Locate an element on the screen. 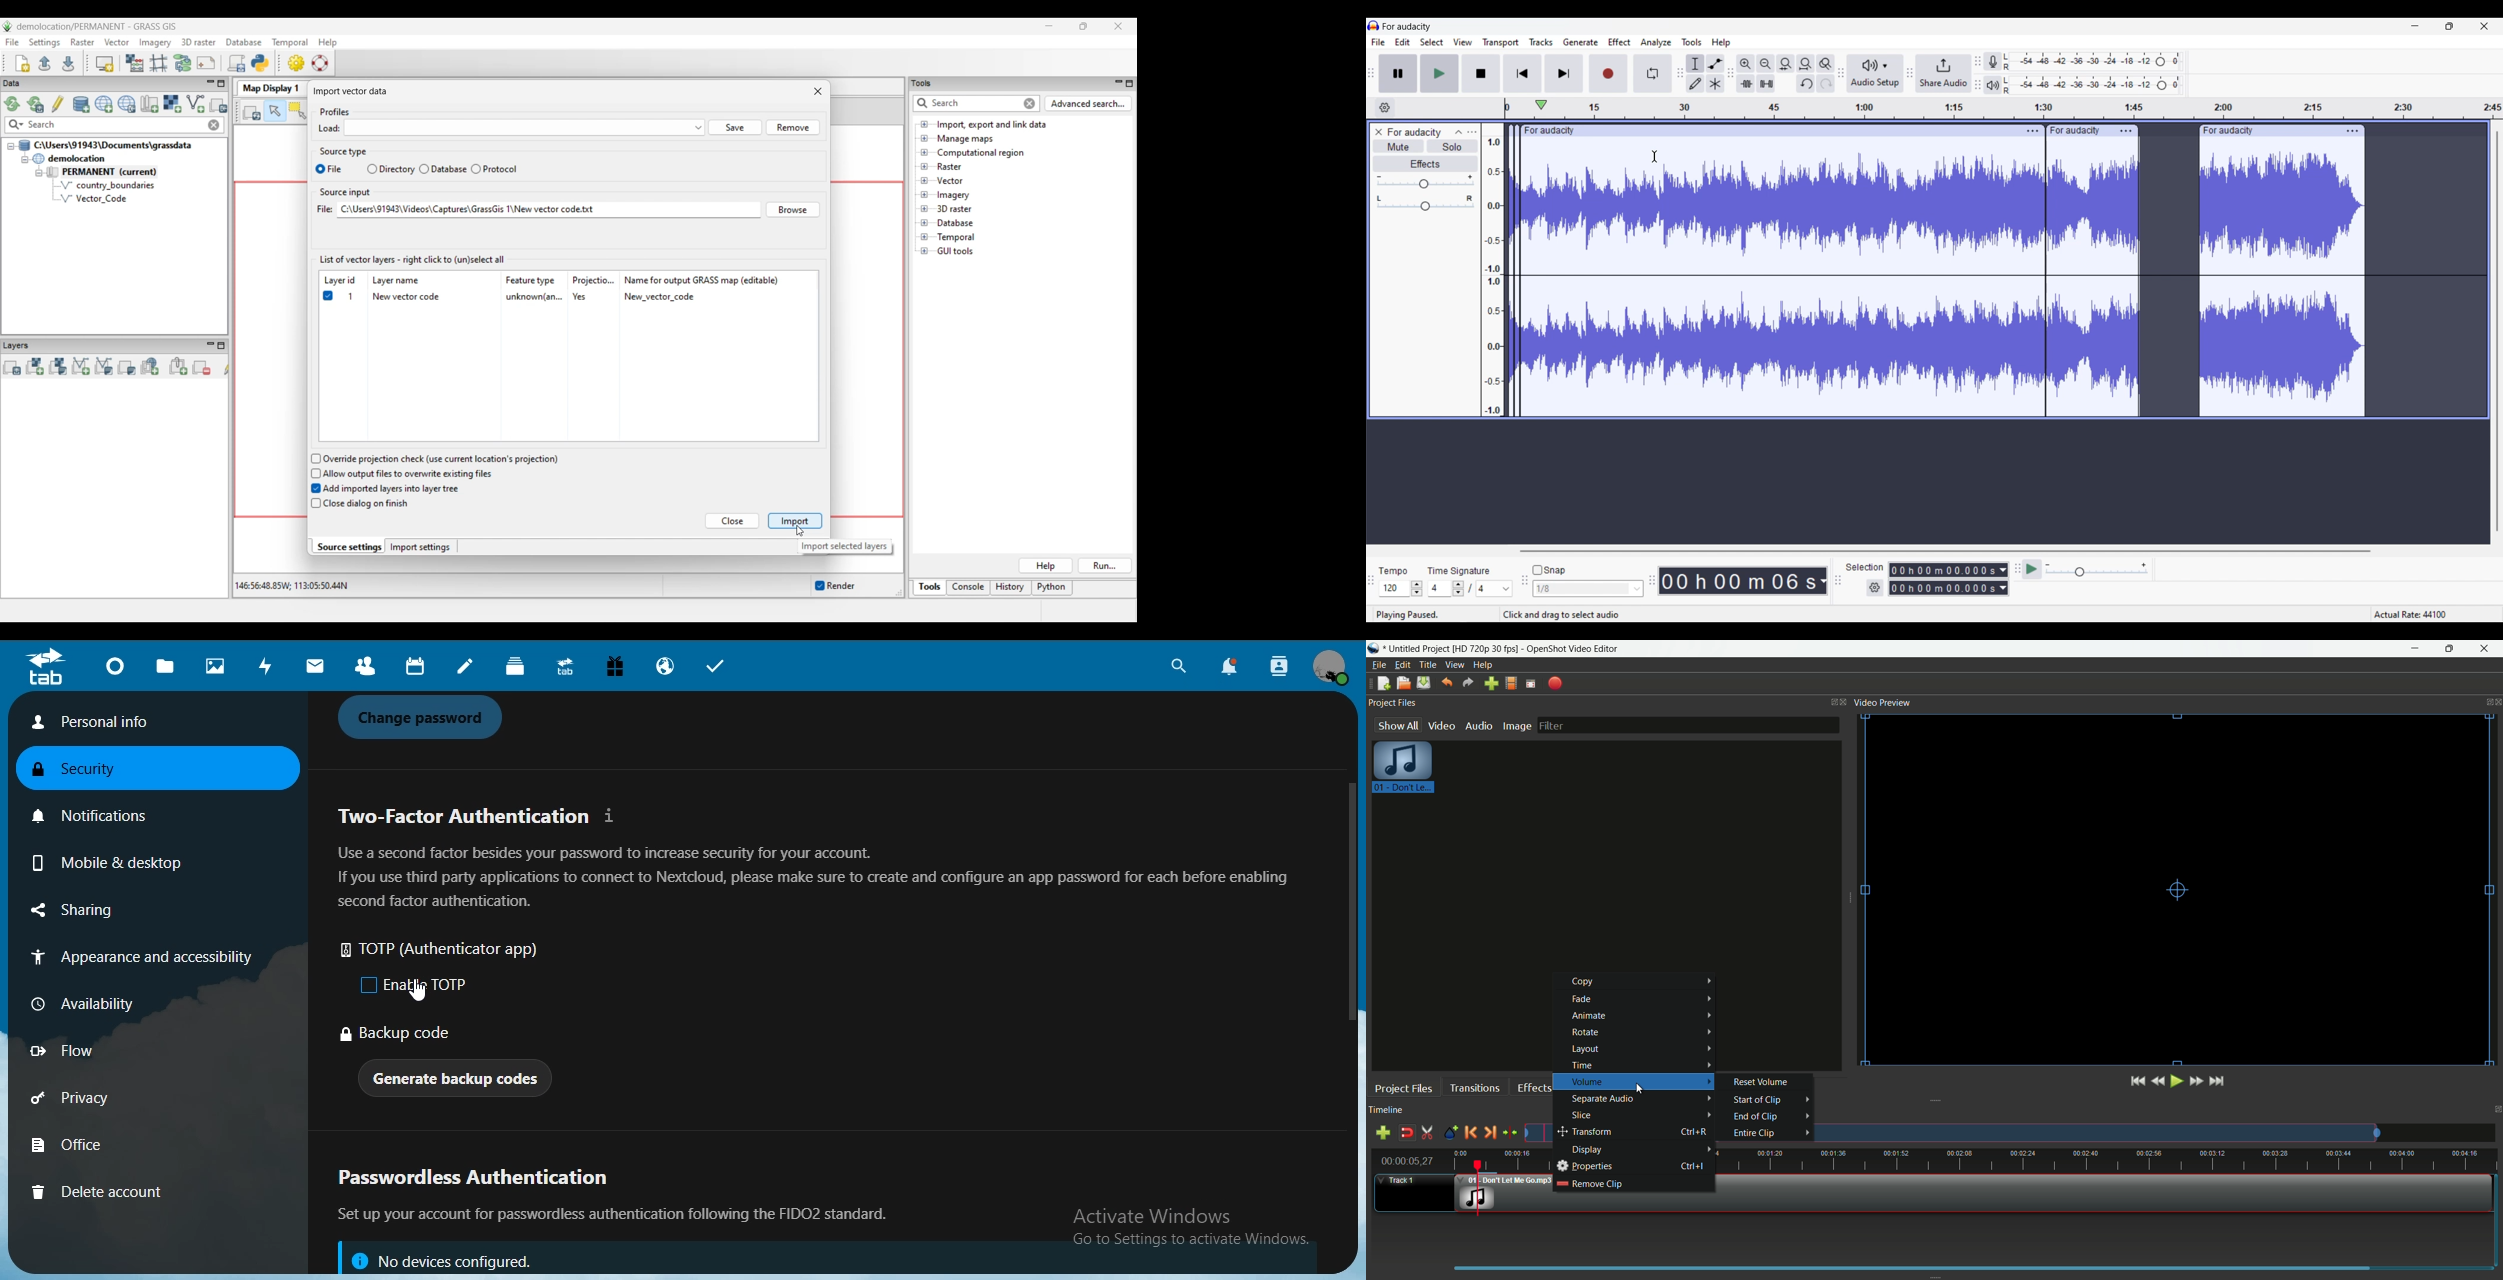 The width and height of the screenshot is (2520, 1288). dashboard is located at coordinates (118, 669).